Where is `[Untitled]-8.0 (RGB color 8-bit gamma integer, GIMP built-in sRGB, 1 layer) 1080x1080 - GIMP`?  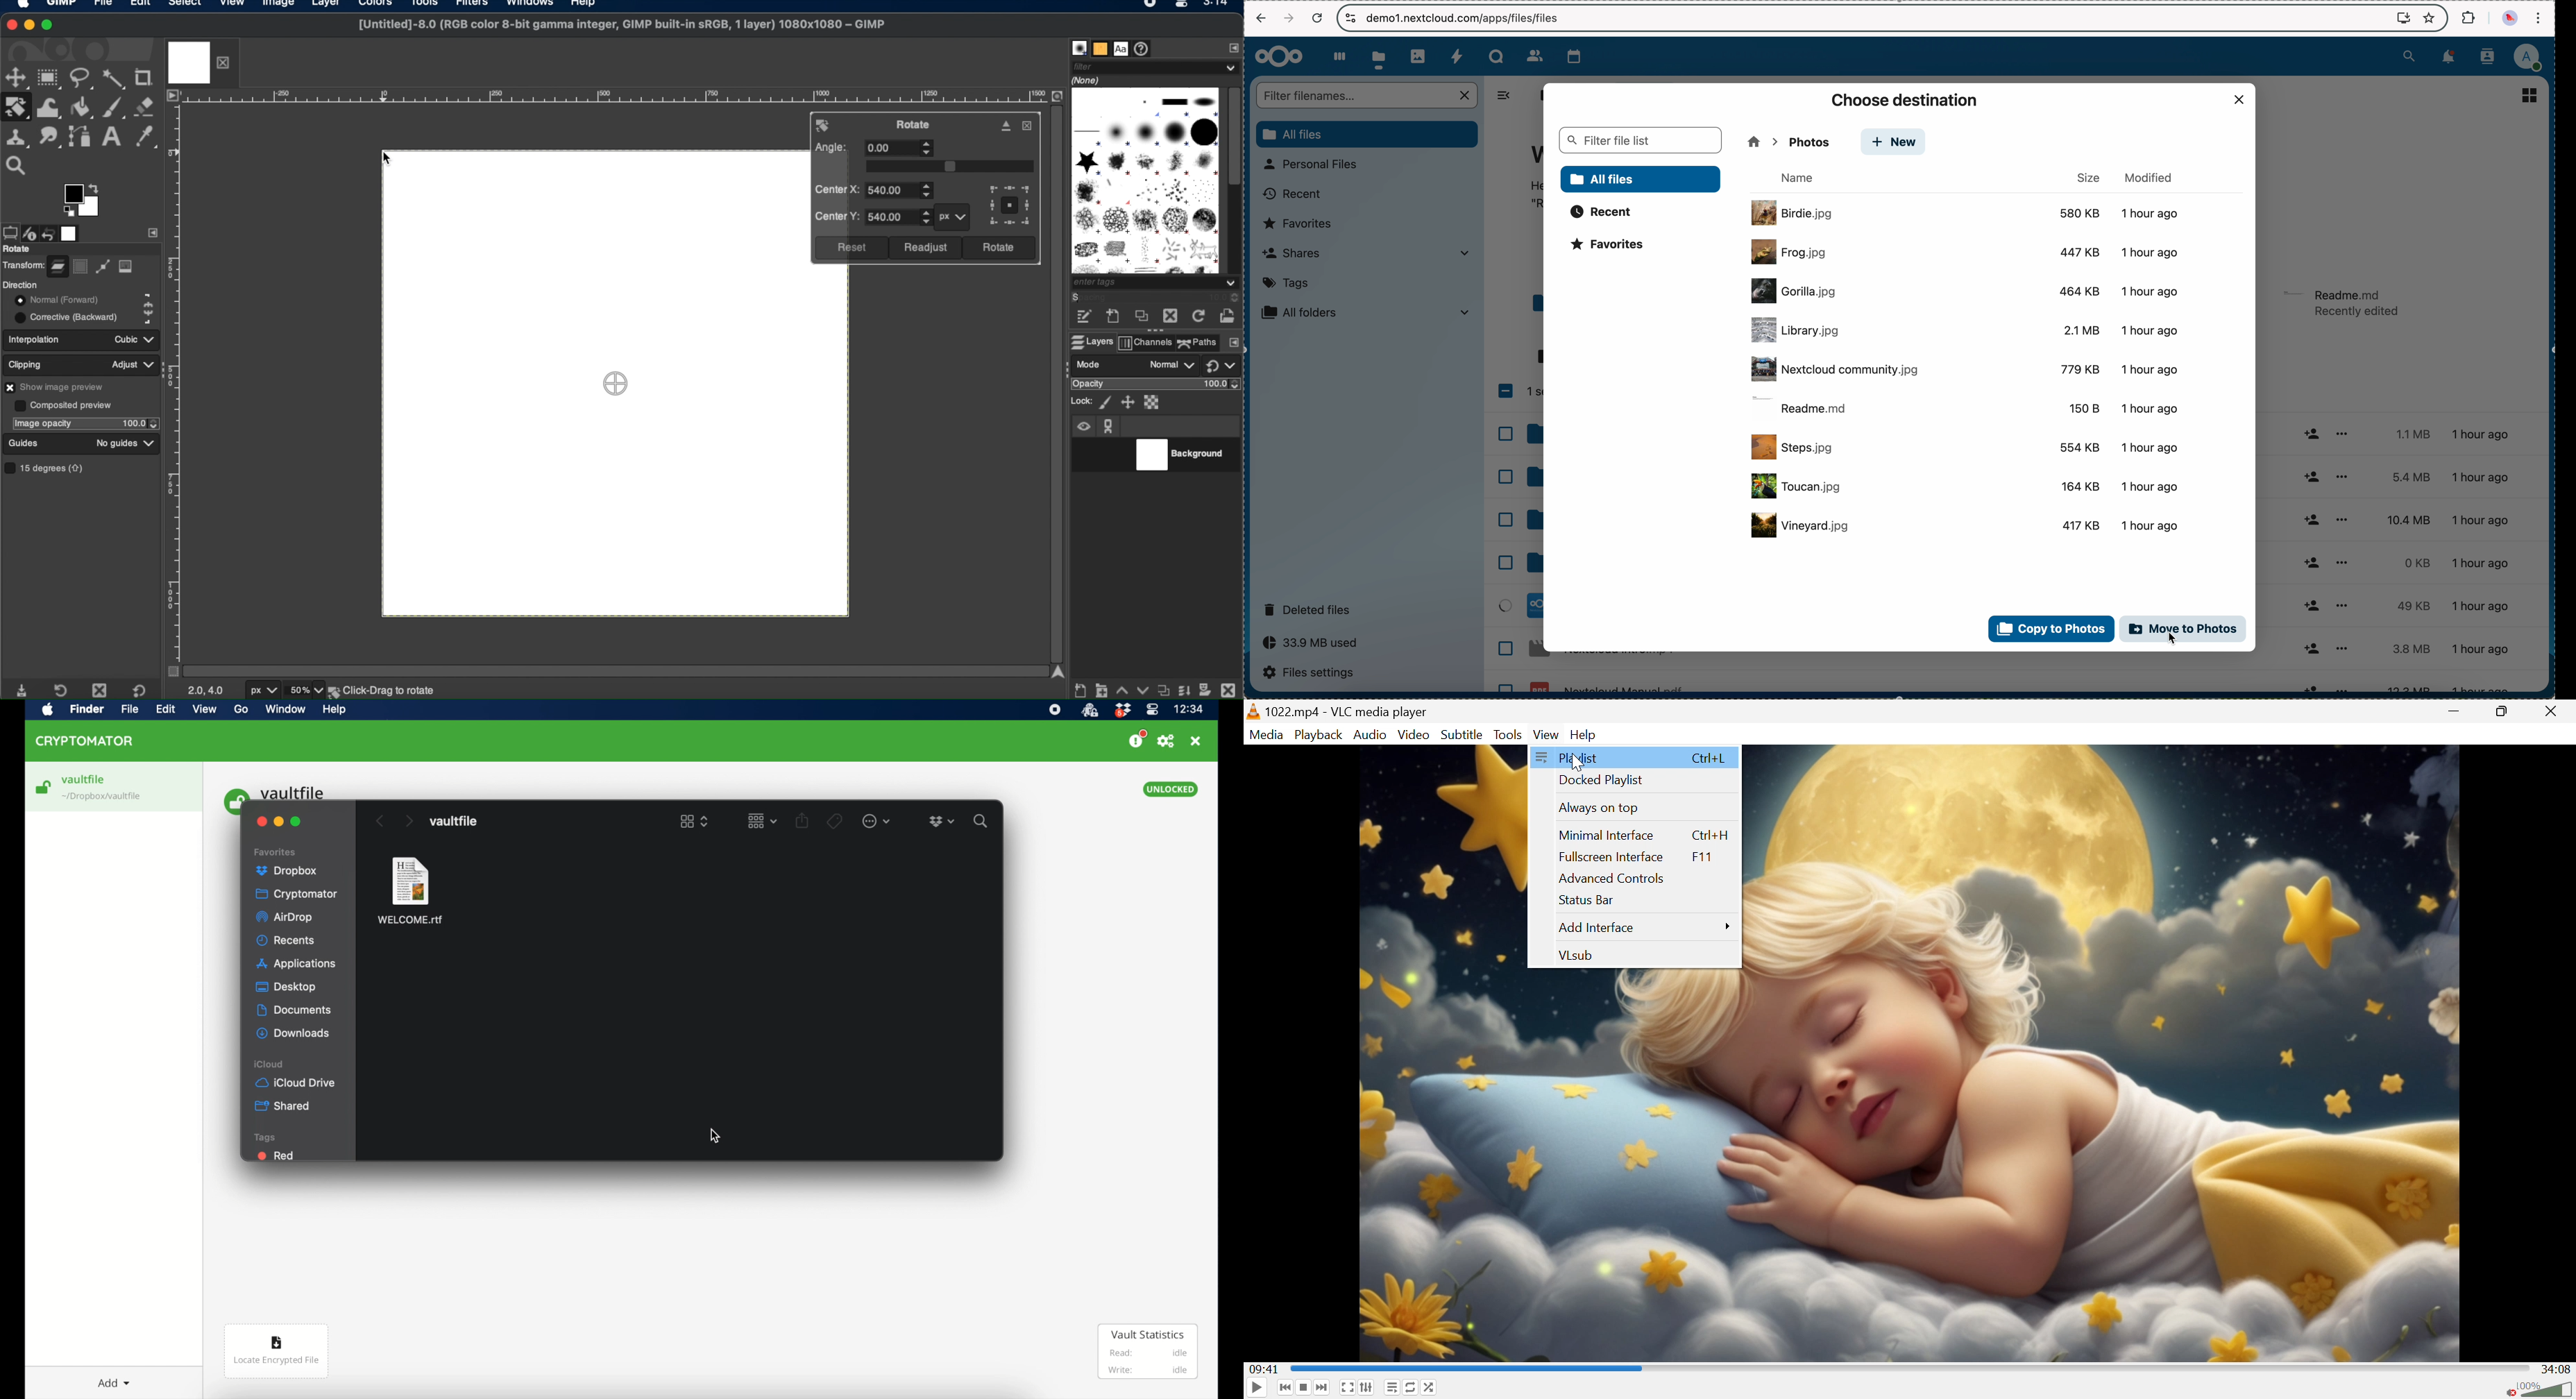 [Untitled]-8.0 (RGB color 8-bit gamma integer, GIMP built-in sRGB, 1 layer) 1080x1080 - GIMP is located at coordinates (619, 28).